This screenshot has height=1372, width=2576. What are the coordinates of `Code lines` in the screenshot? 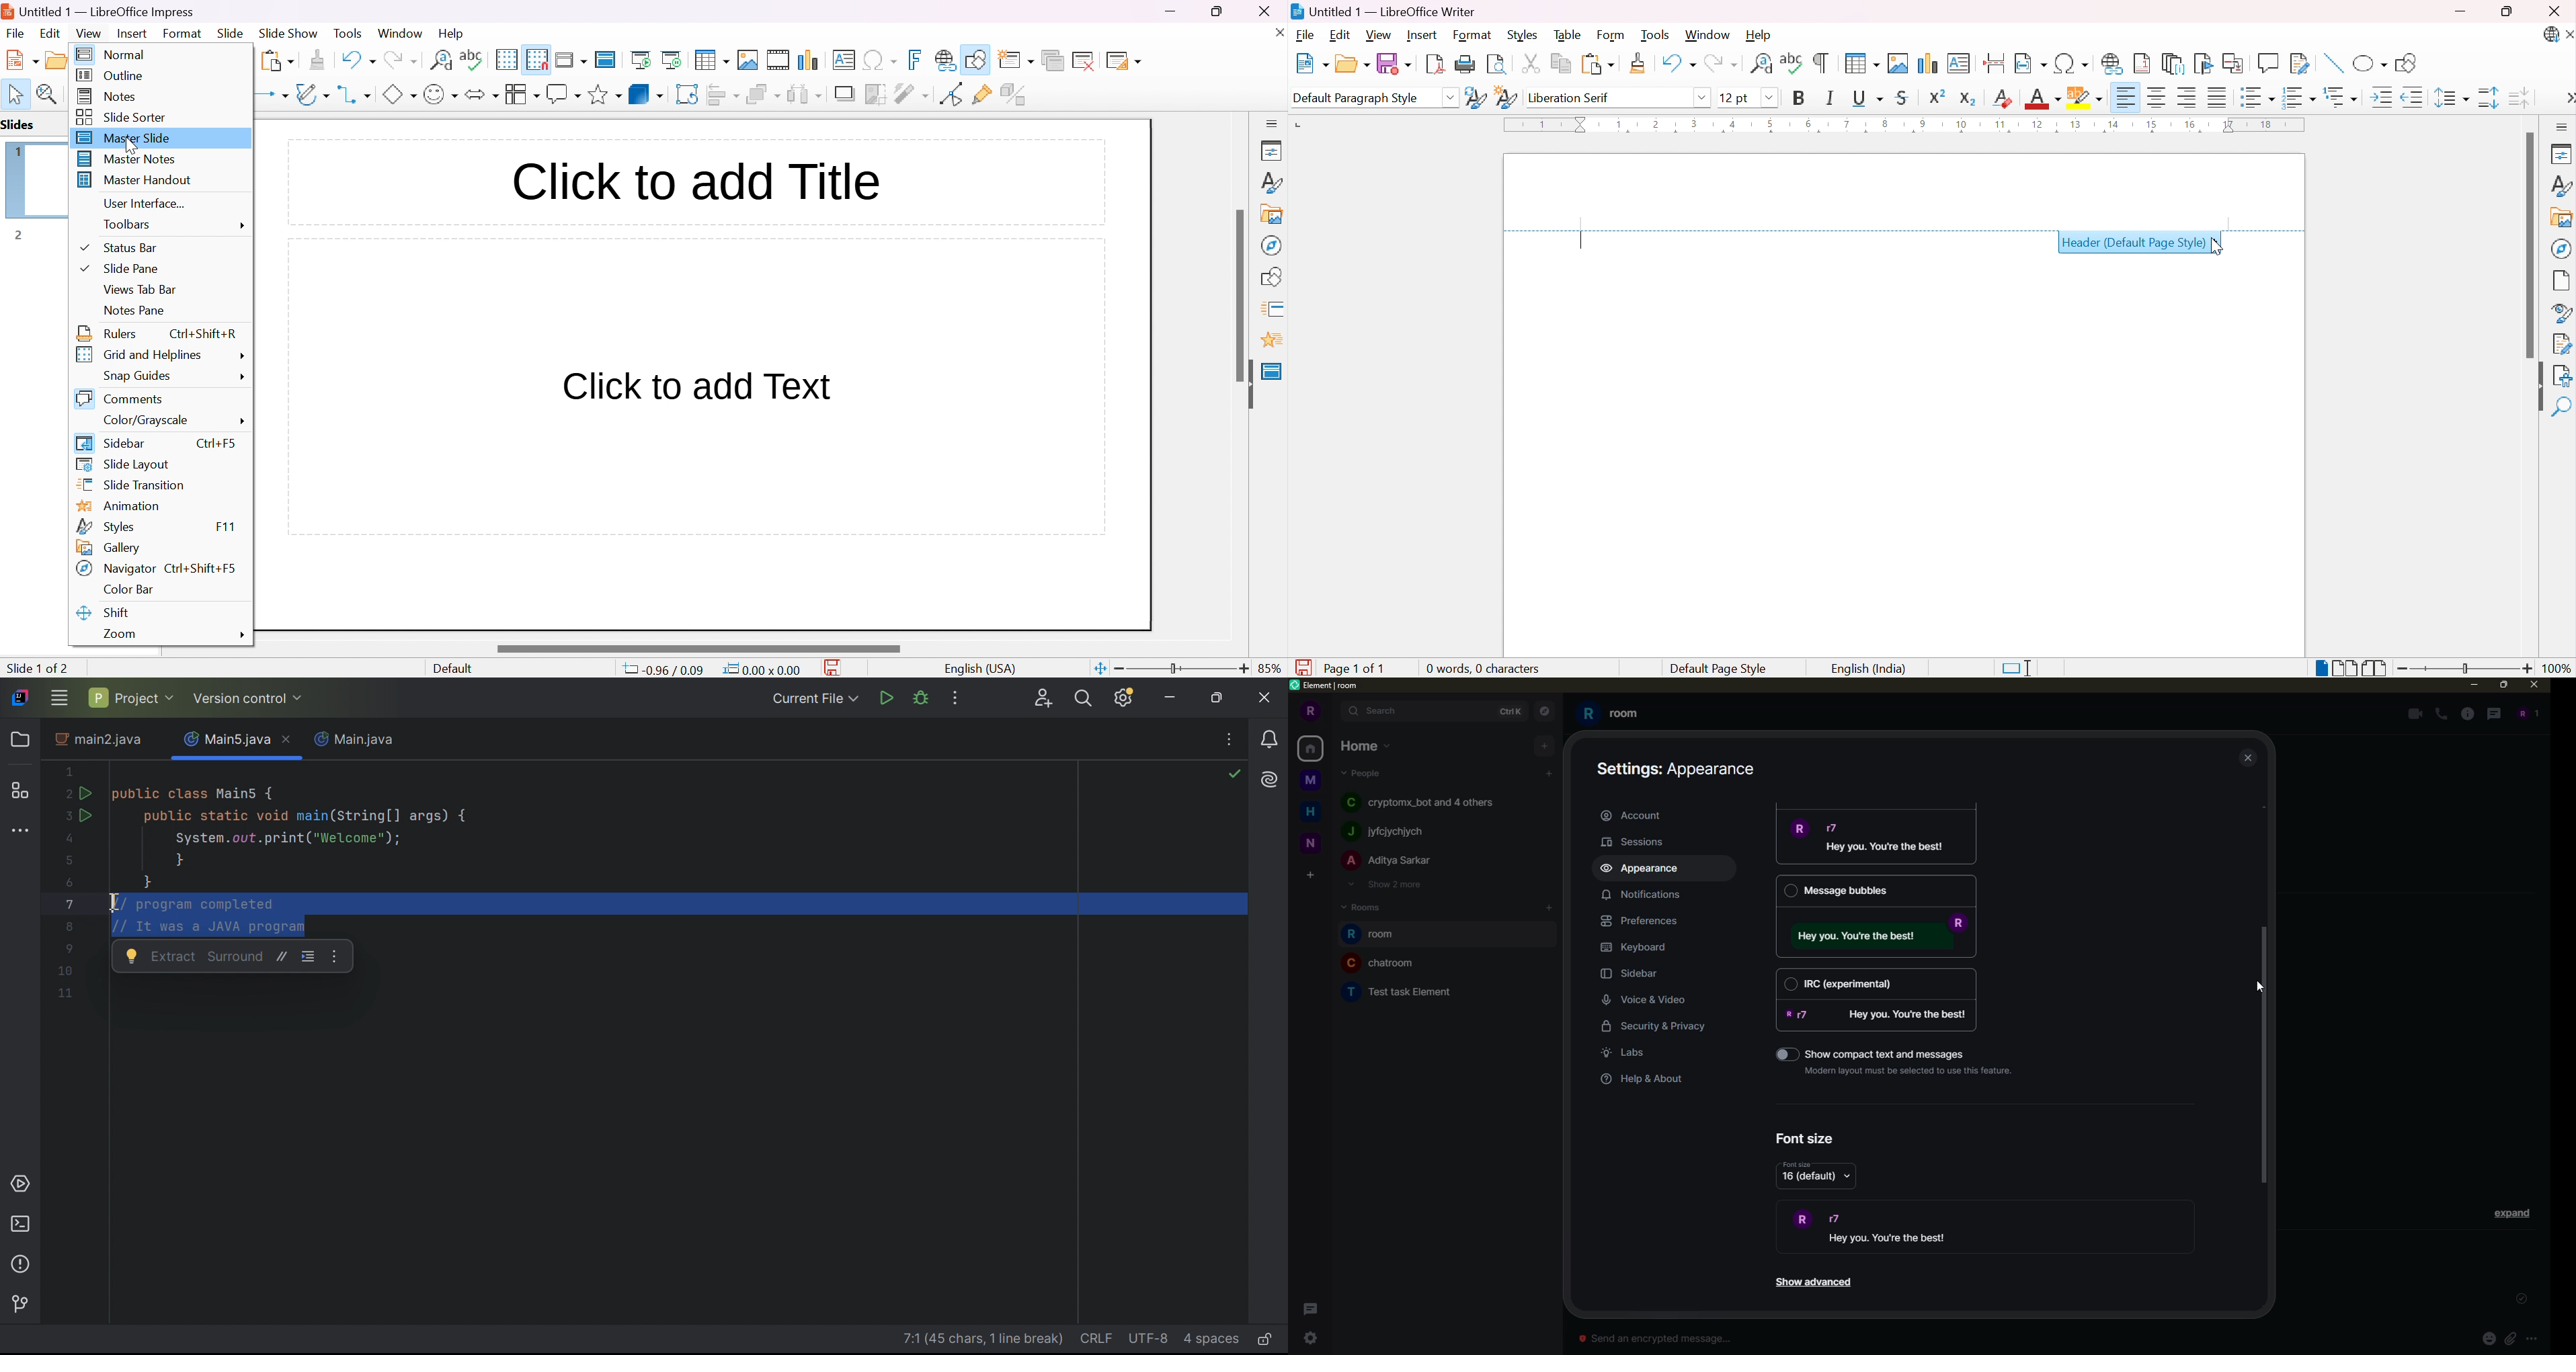 It's located at (64, 972).